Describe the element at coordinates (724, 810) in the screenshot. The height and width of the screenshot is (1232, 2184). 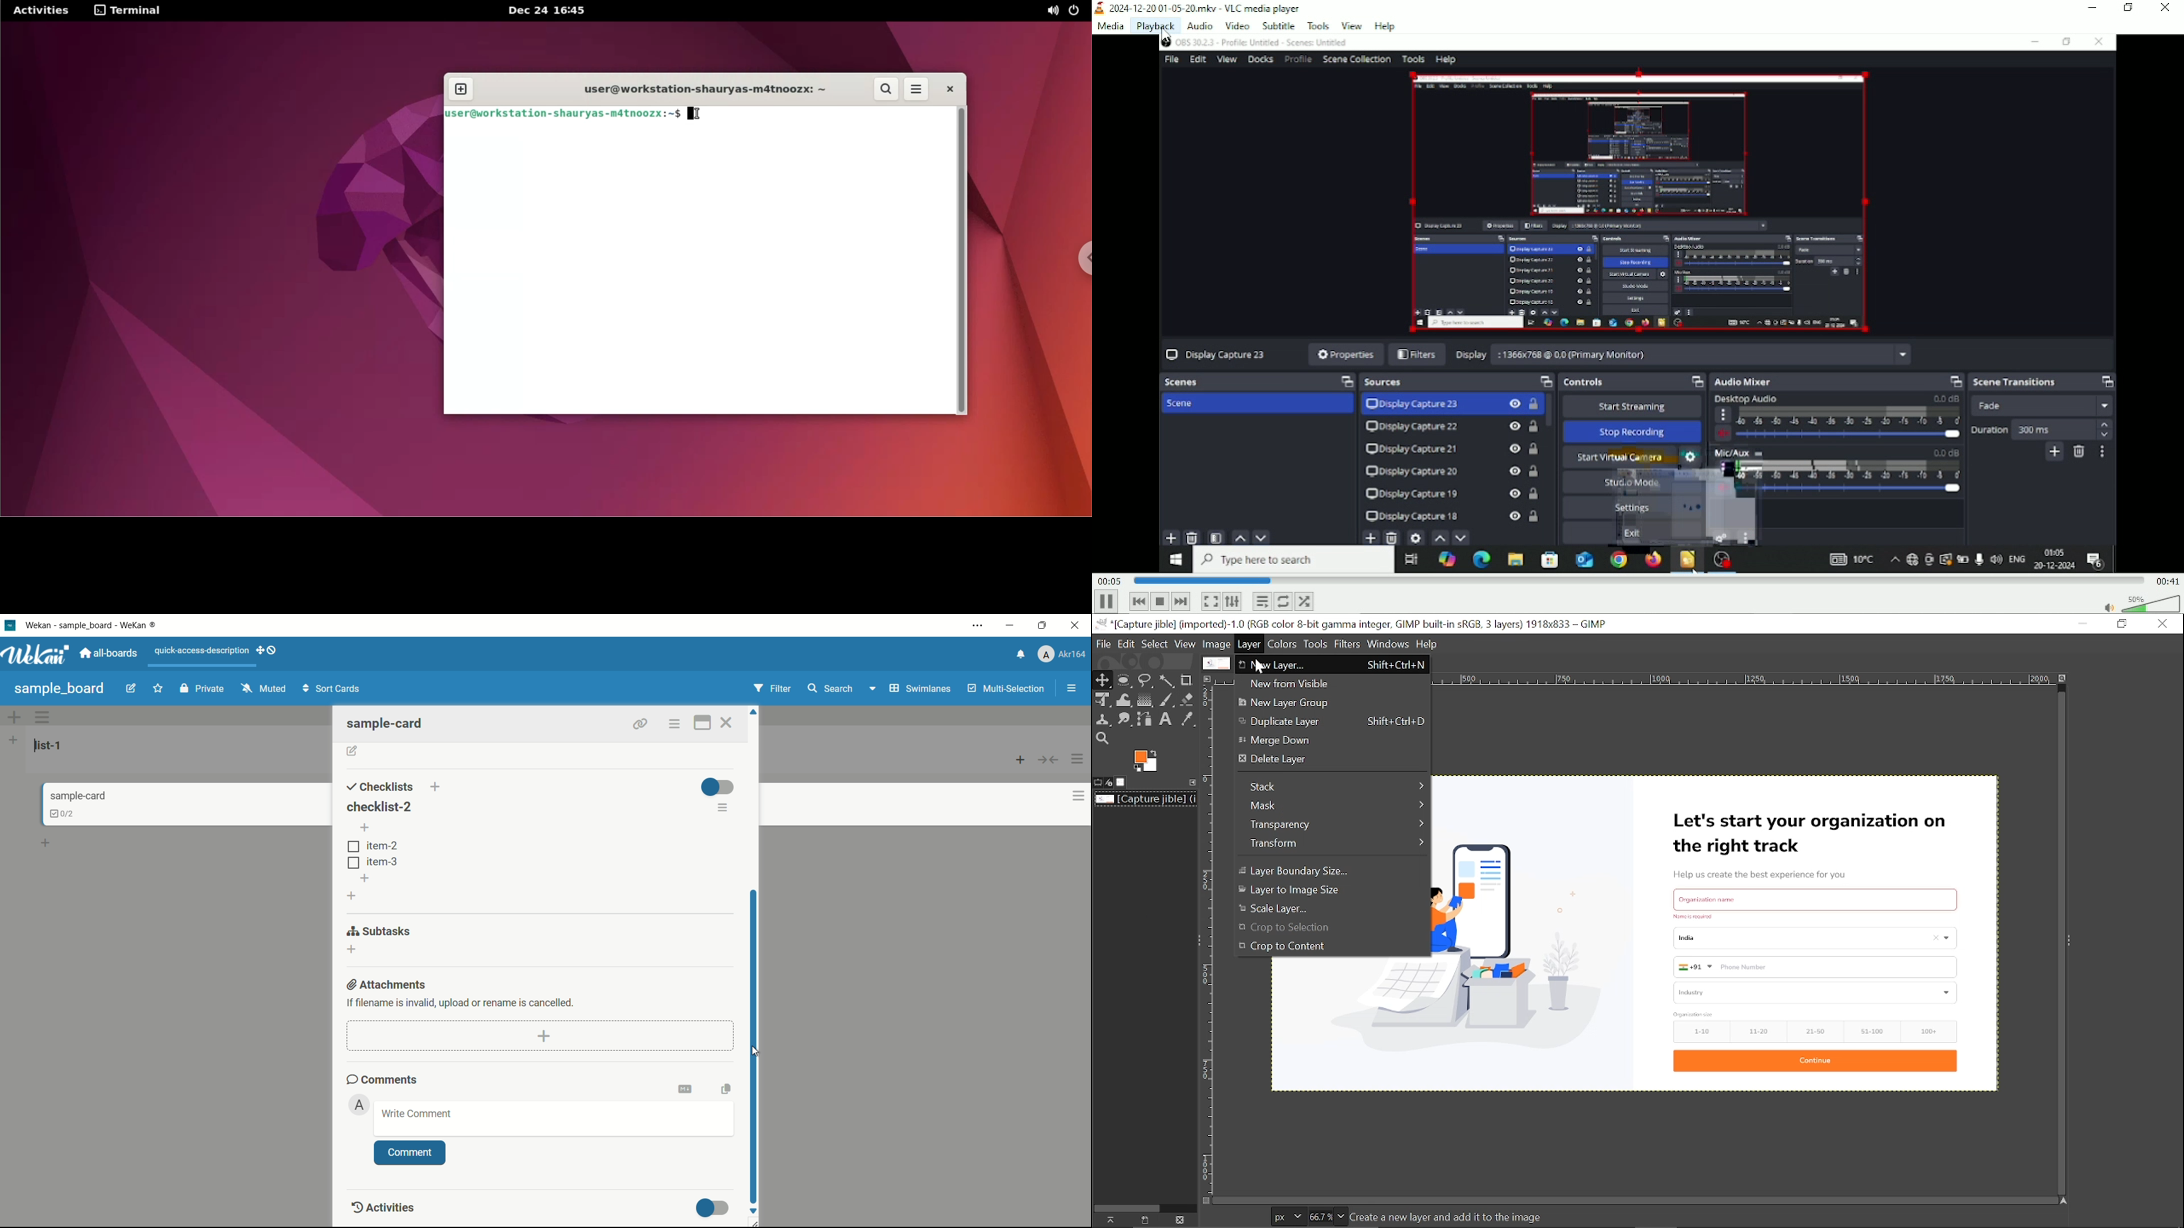
I see `checklist actions` at that location.